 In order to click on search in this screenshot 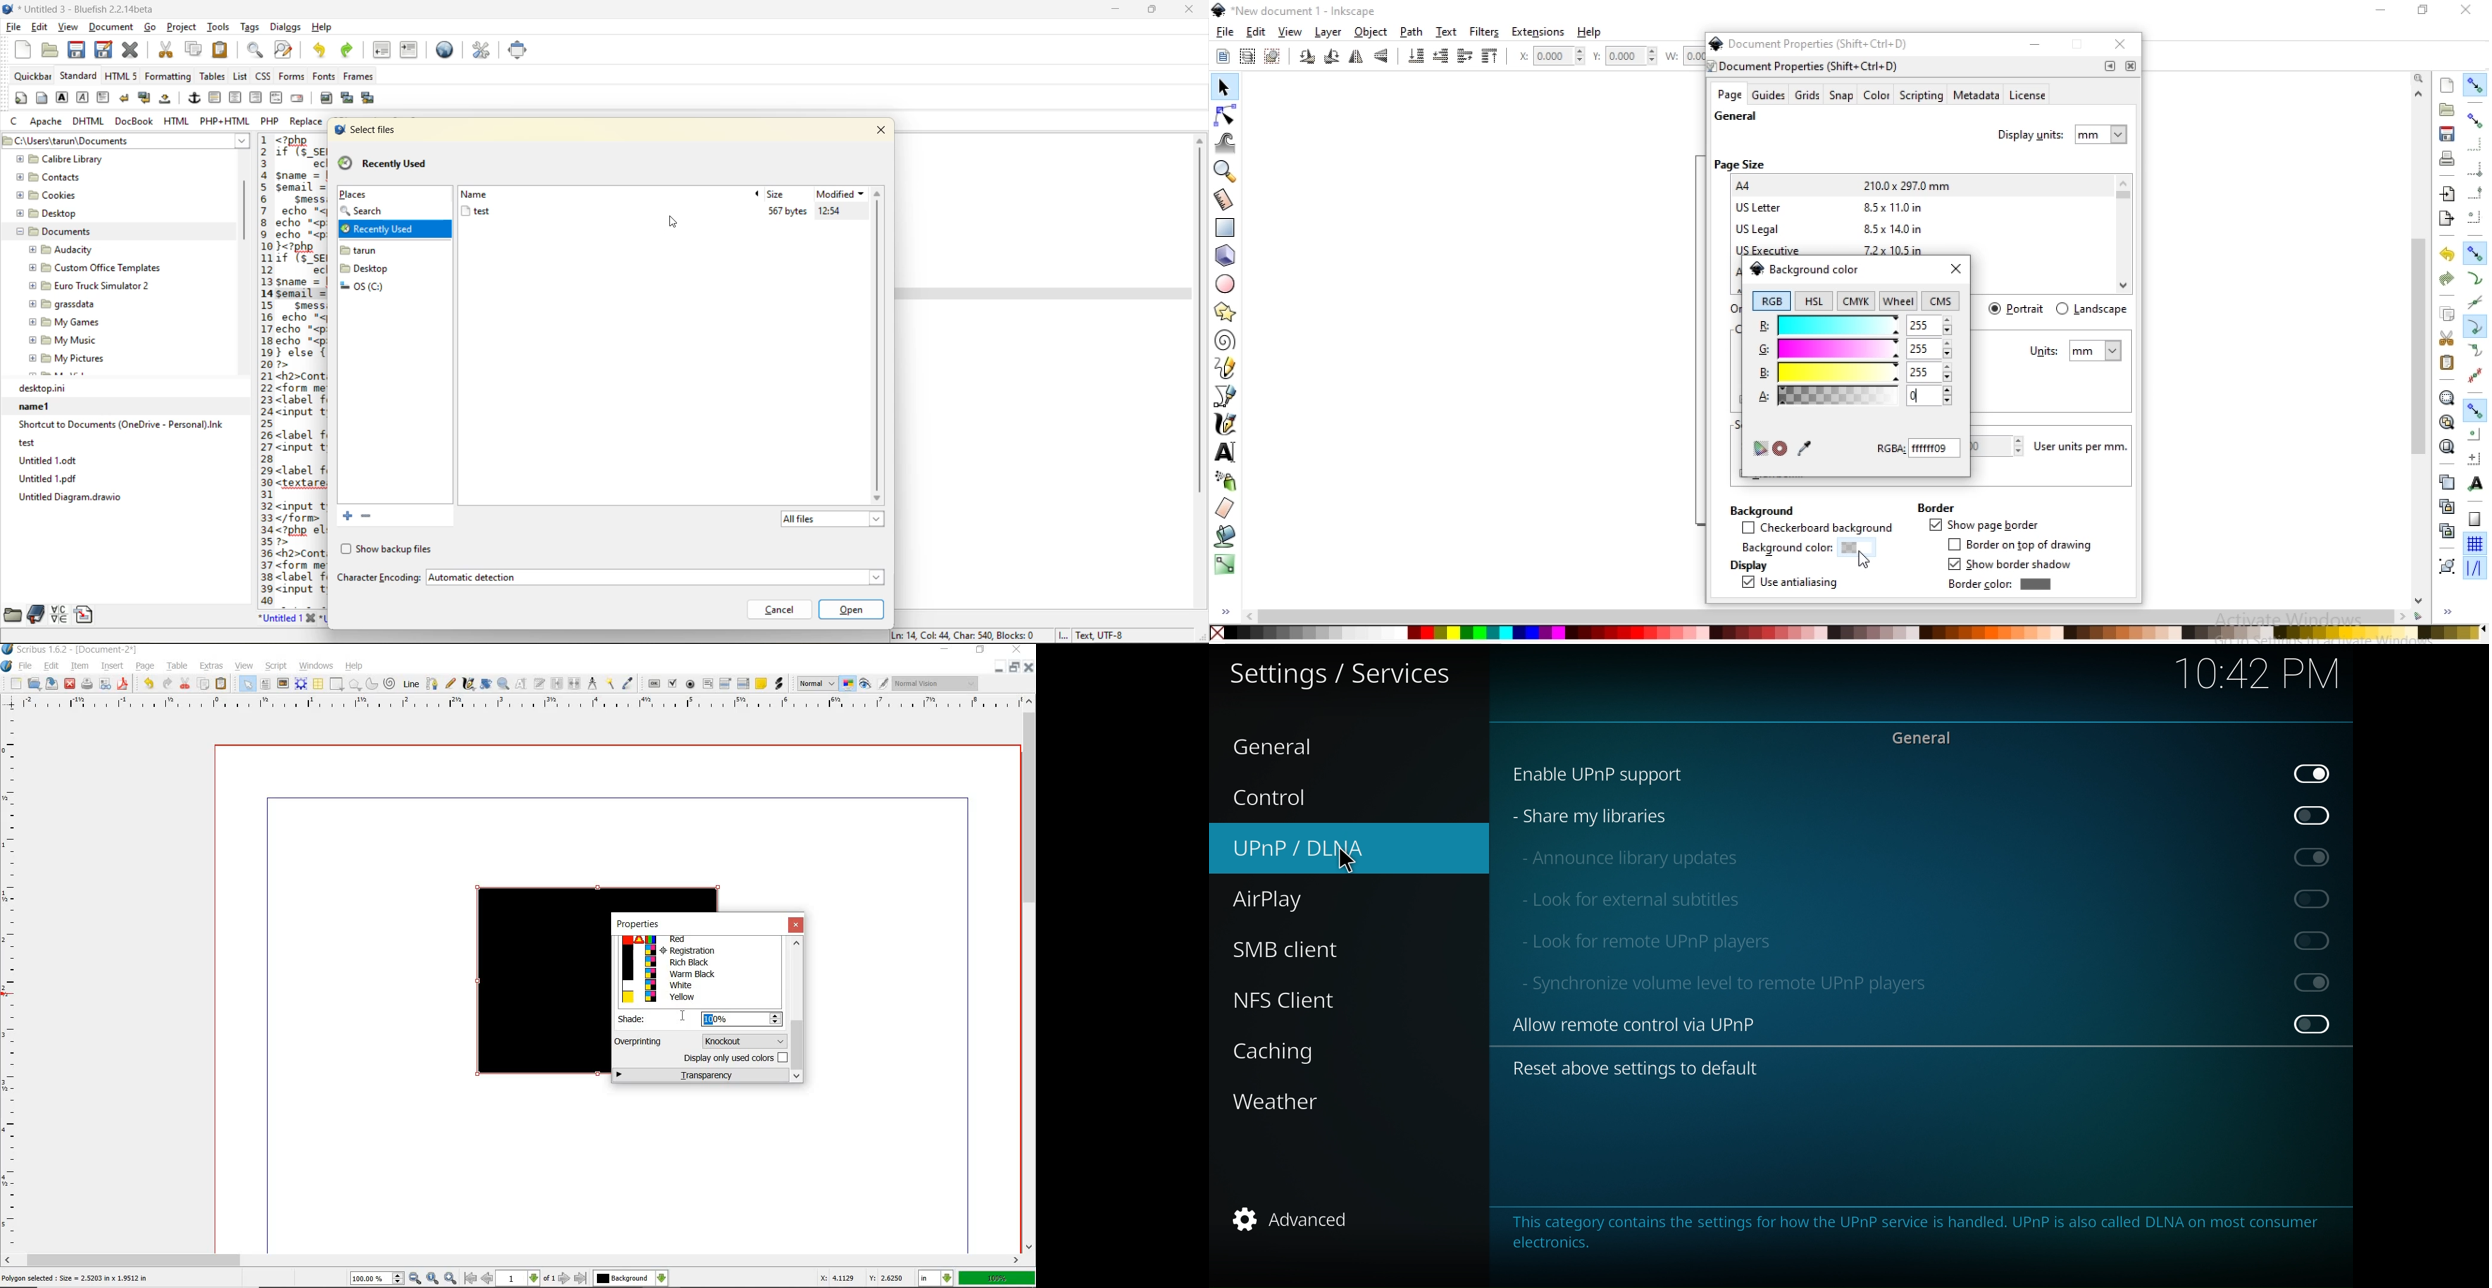, I will do `click(370, 212)`.